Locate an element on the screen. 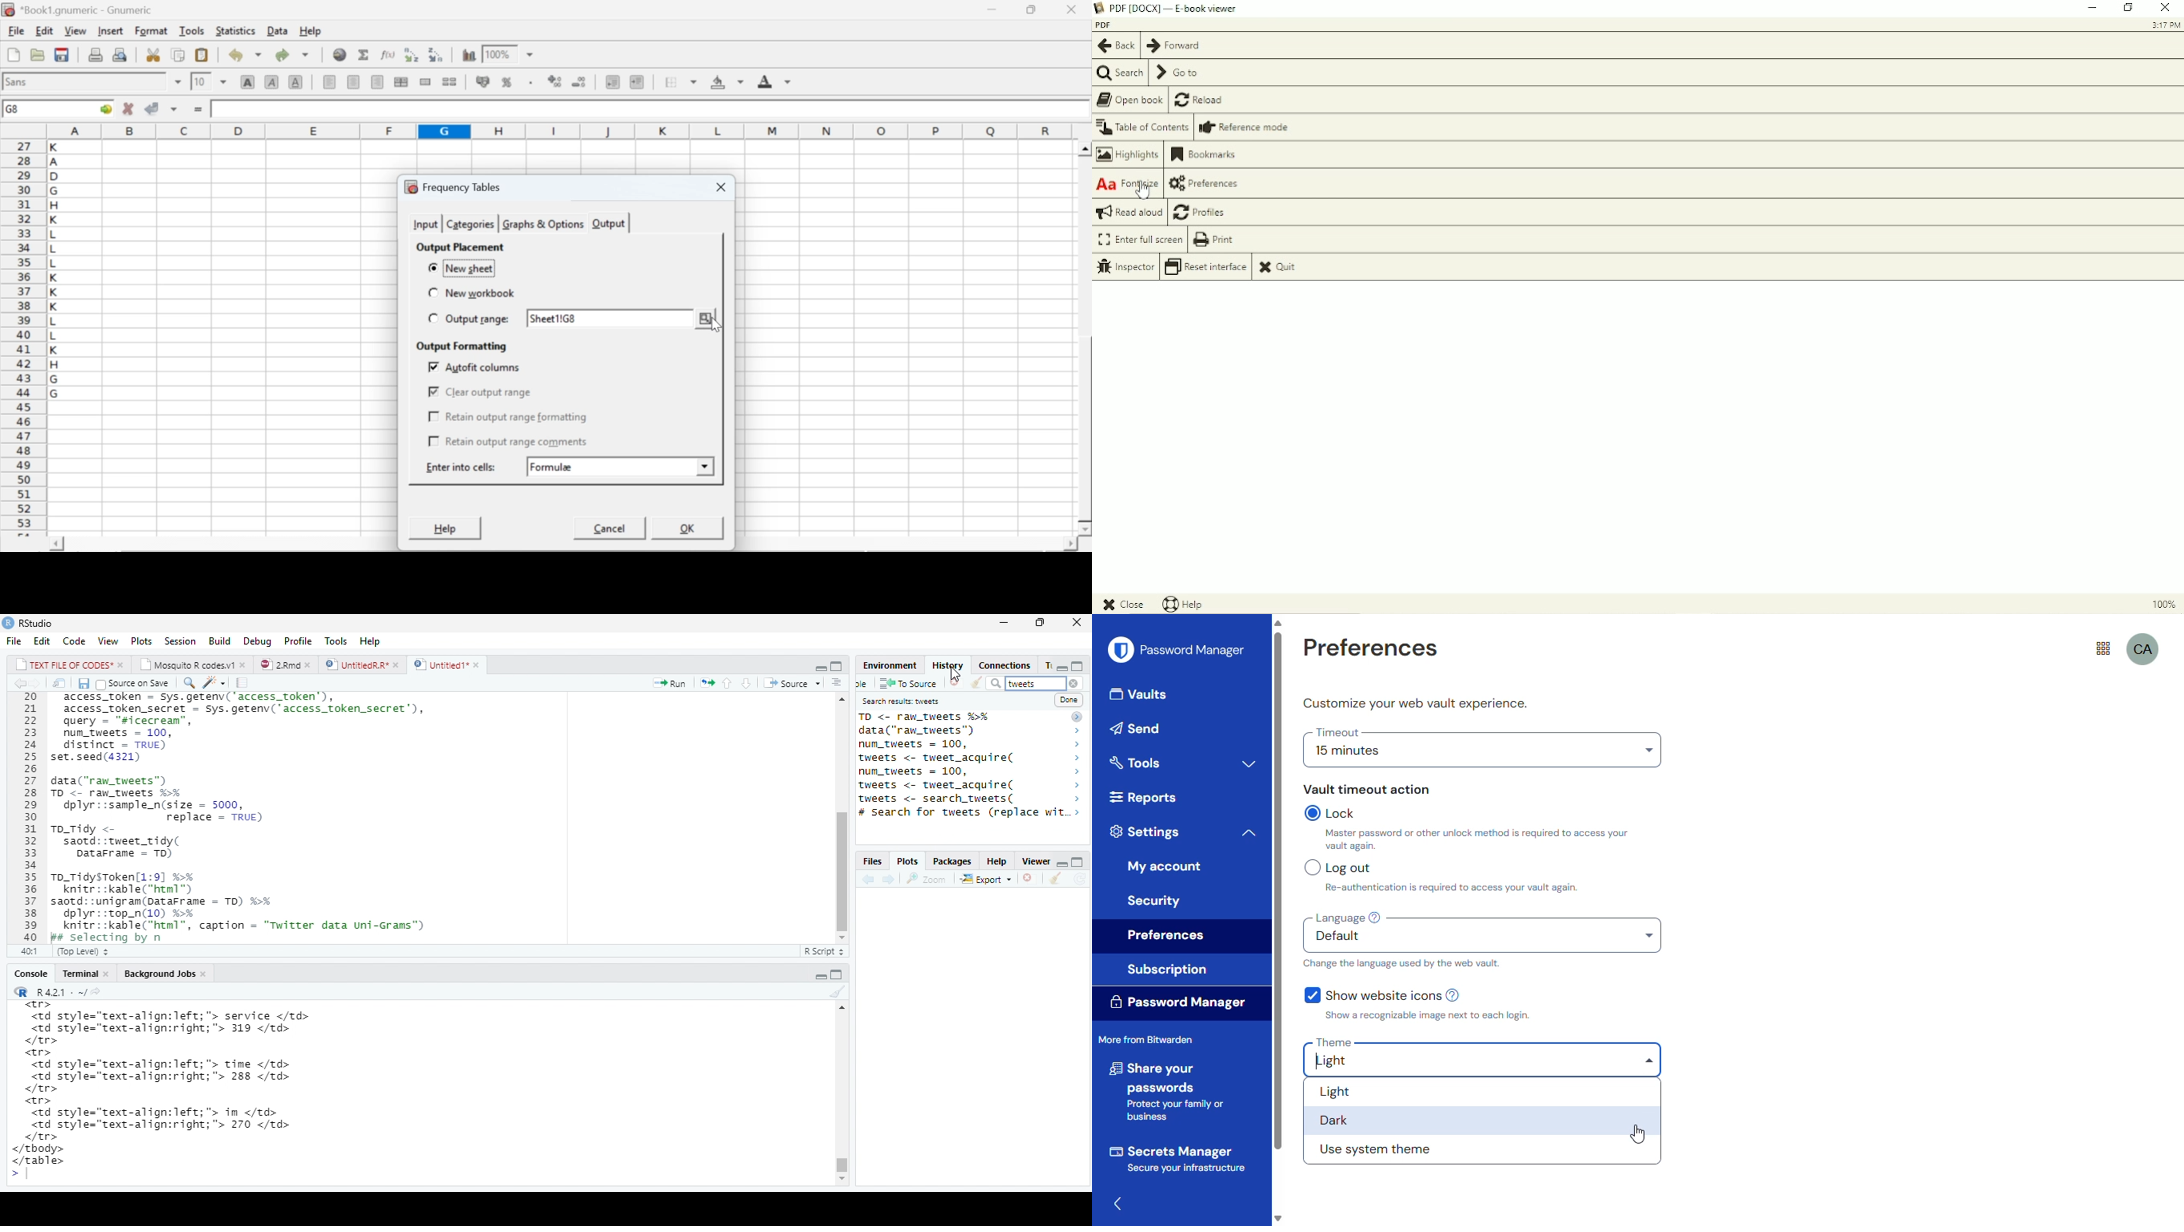 The height and width of the screenshot is (1232, 2184). Help is located at coordinates (995, 862).